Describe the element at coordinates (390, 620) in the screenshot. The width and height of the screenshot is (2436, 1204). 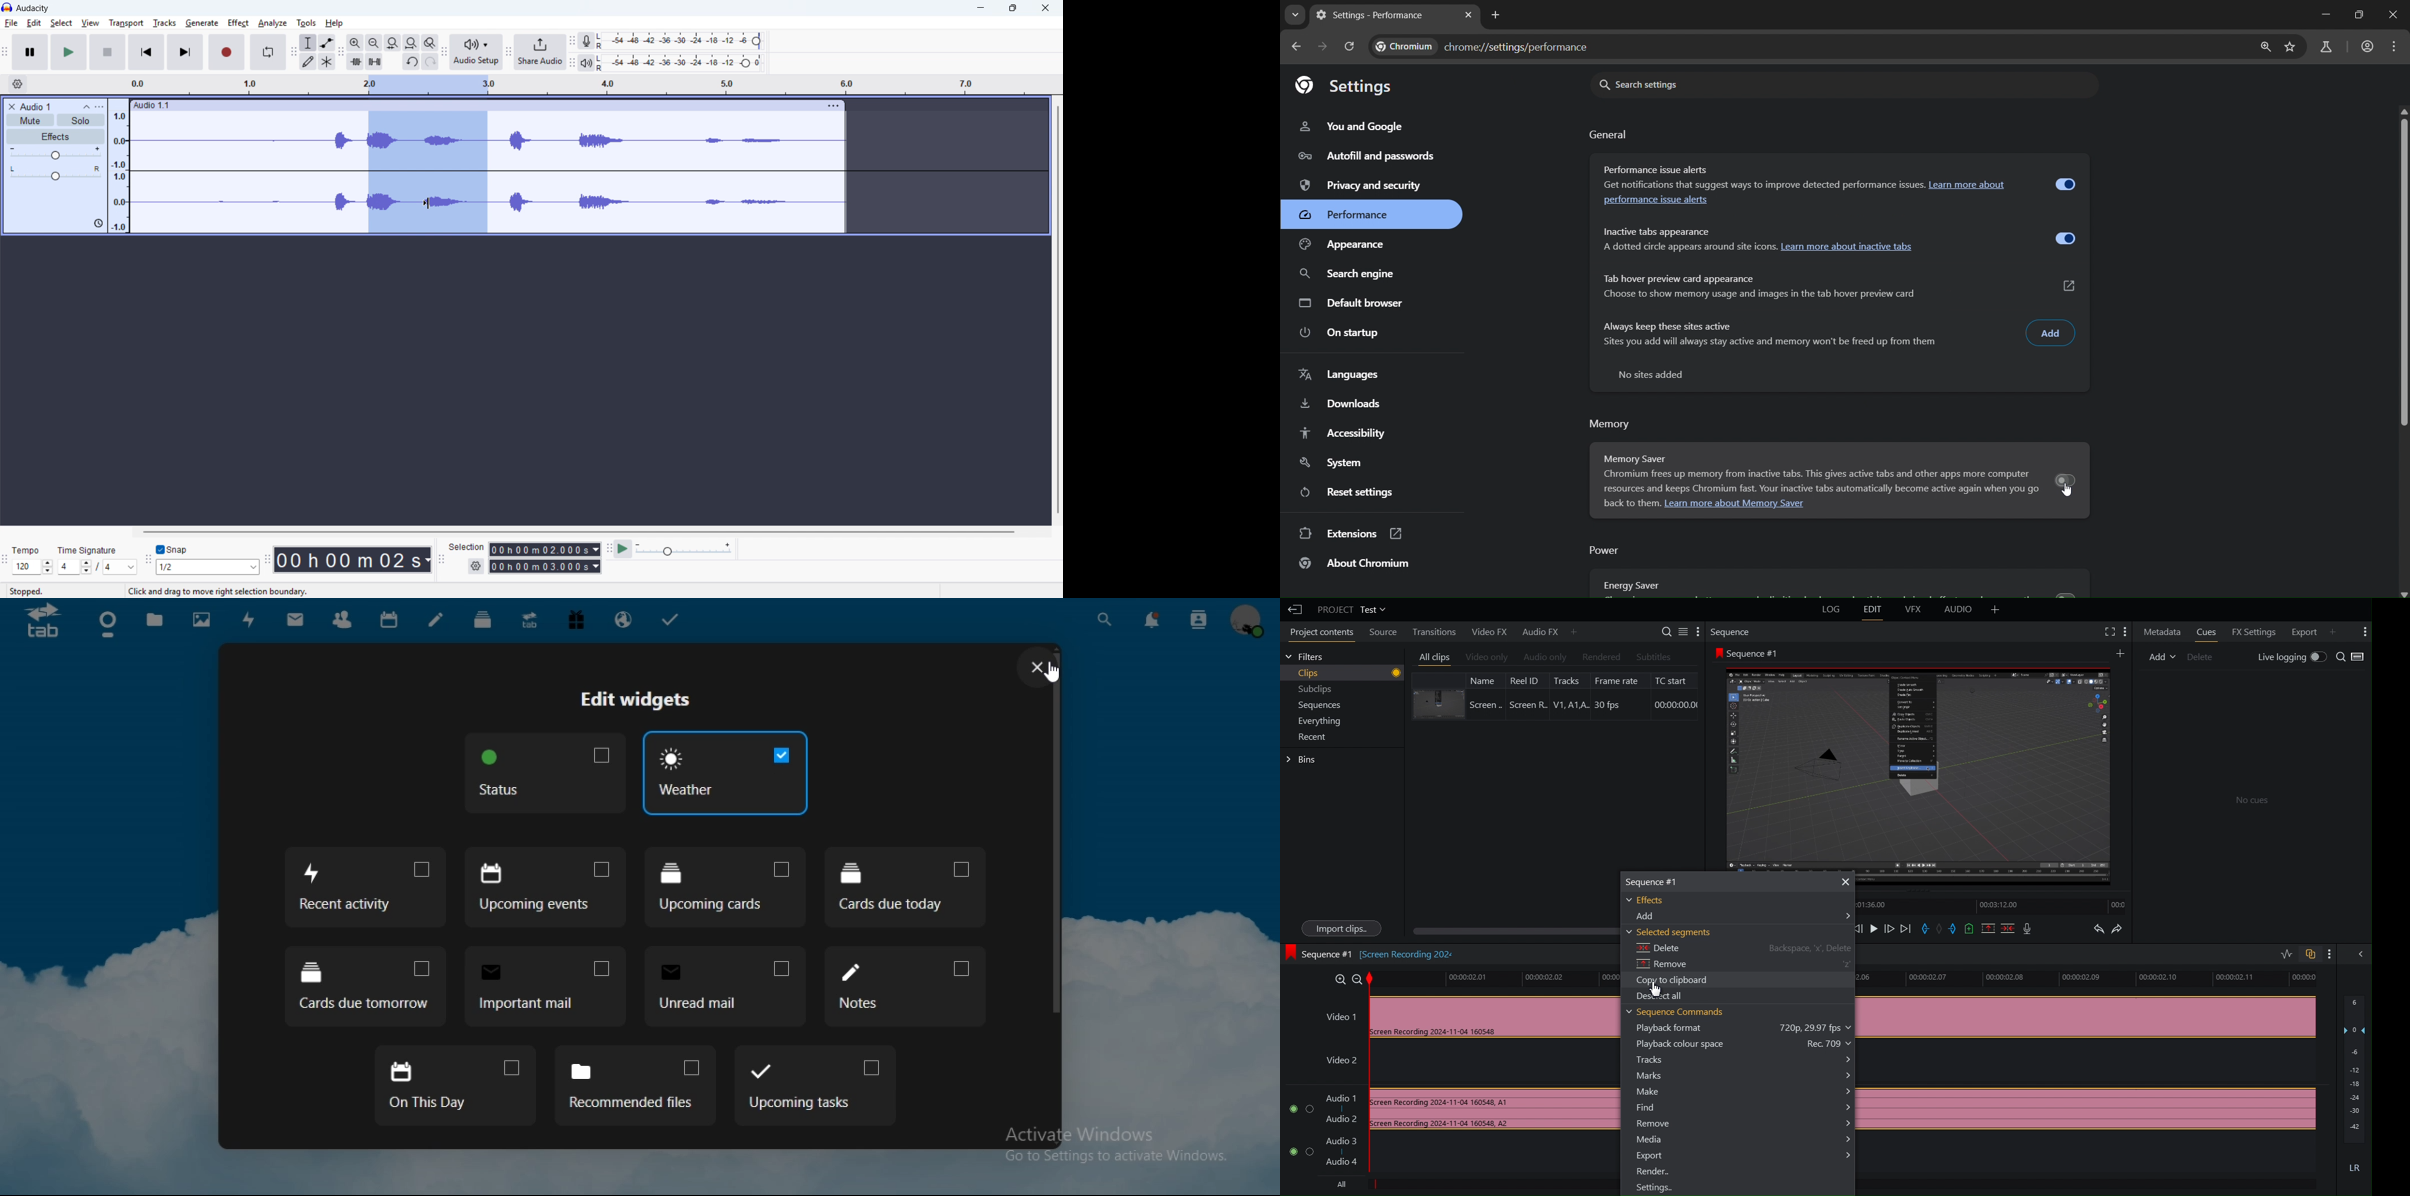
I see `calendar` at that location.